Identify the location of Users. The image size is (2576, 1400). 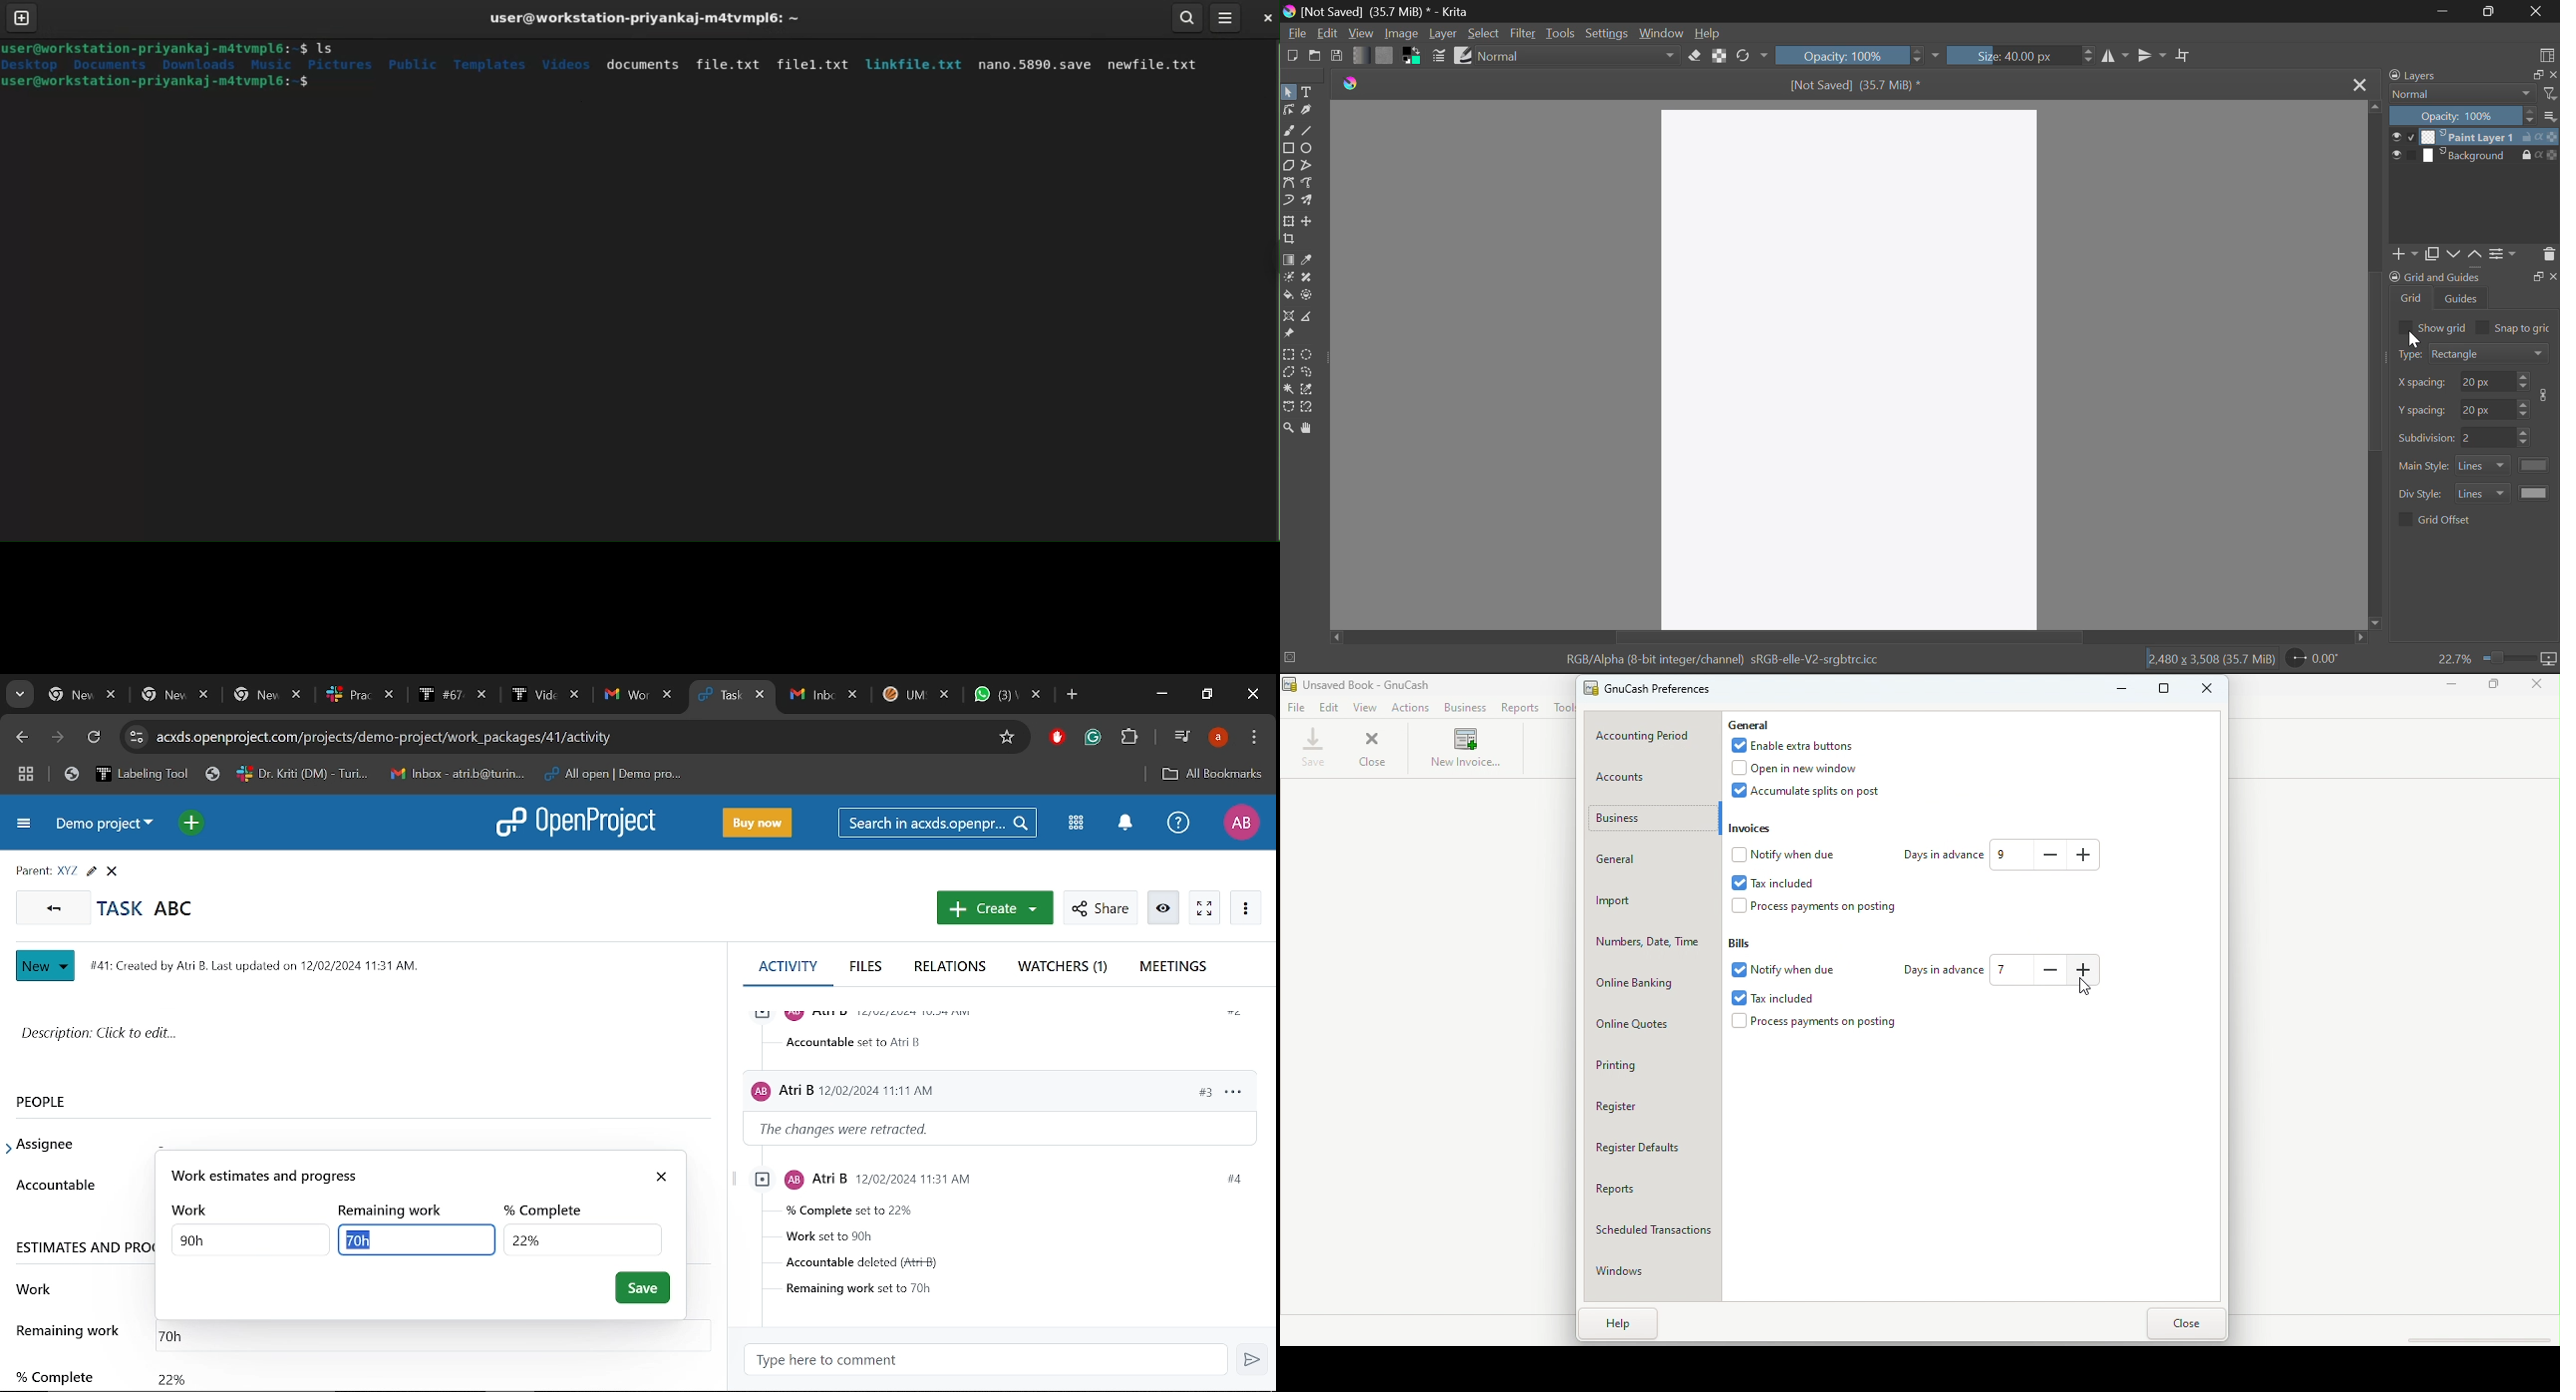
(939, 1087).